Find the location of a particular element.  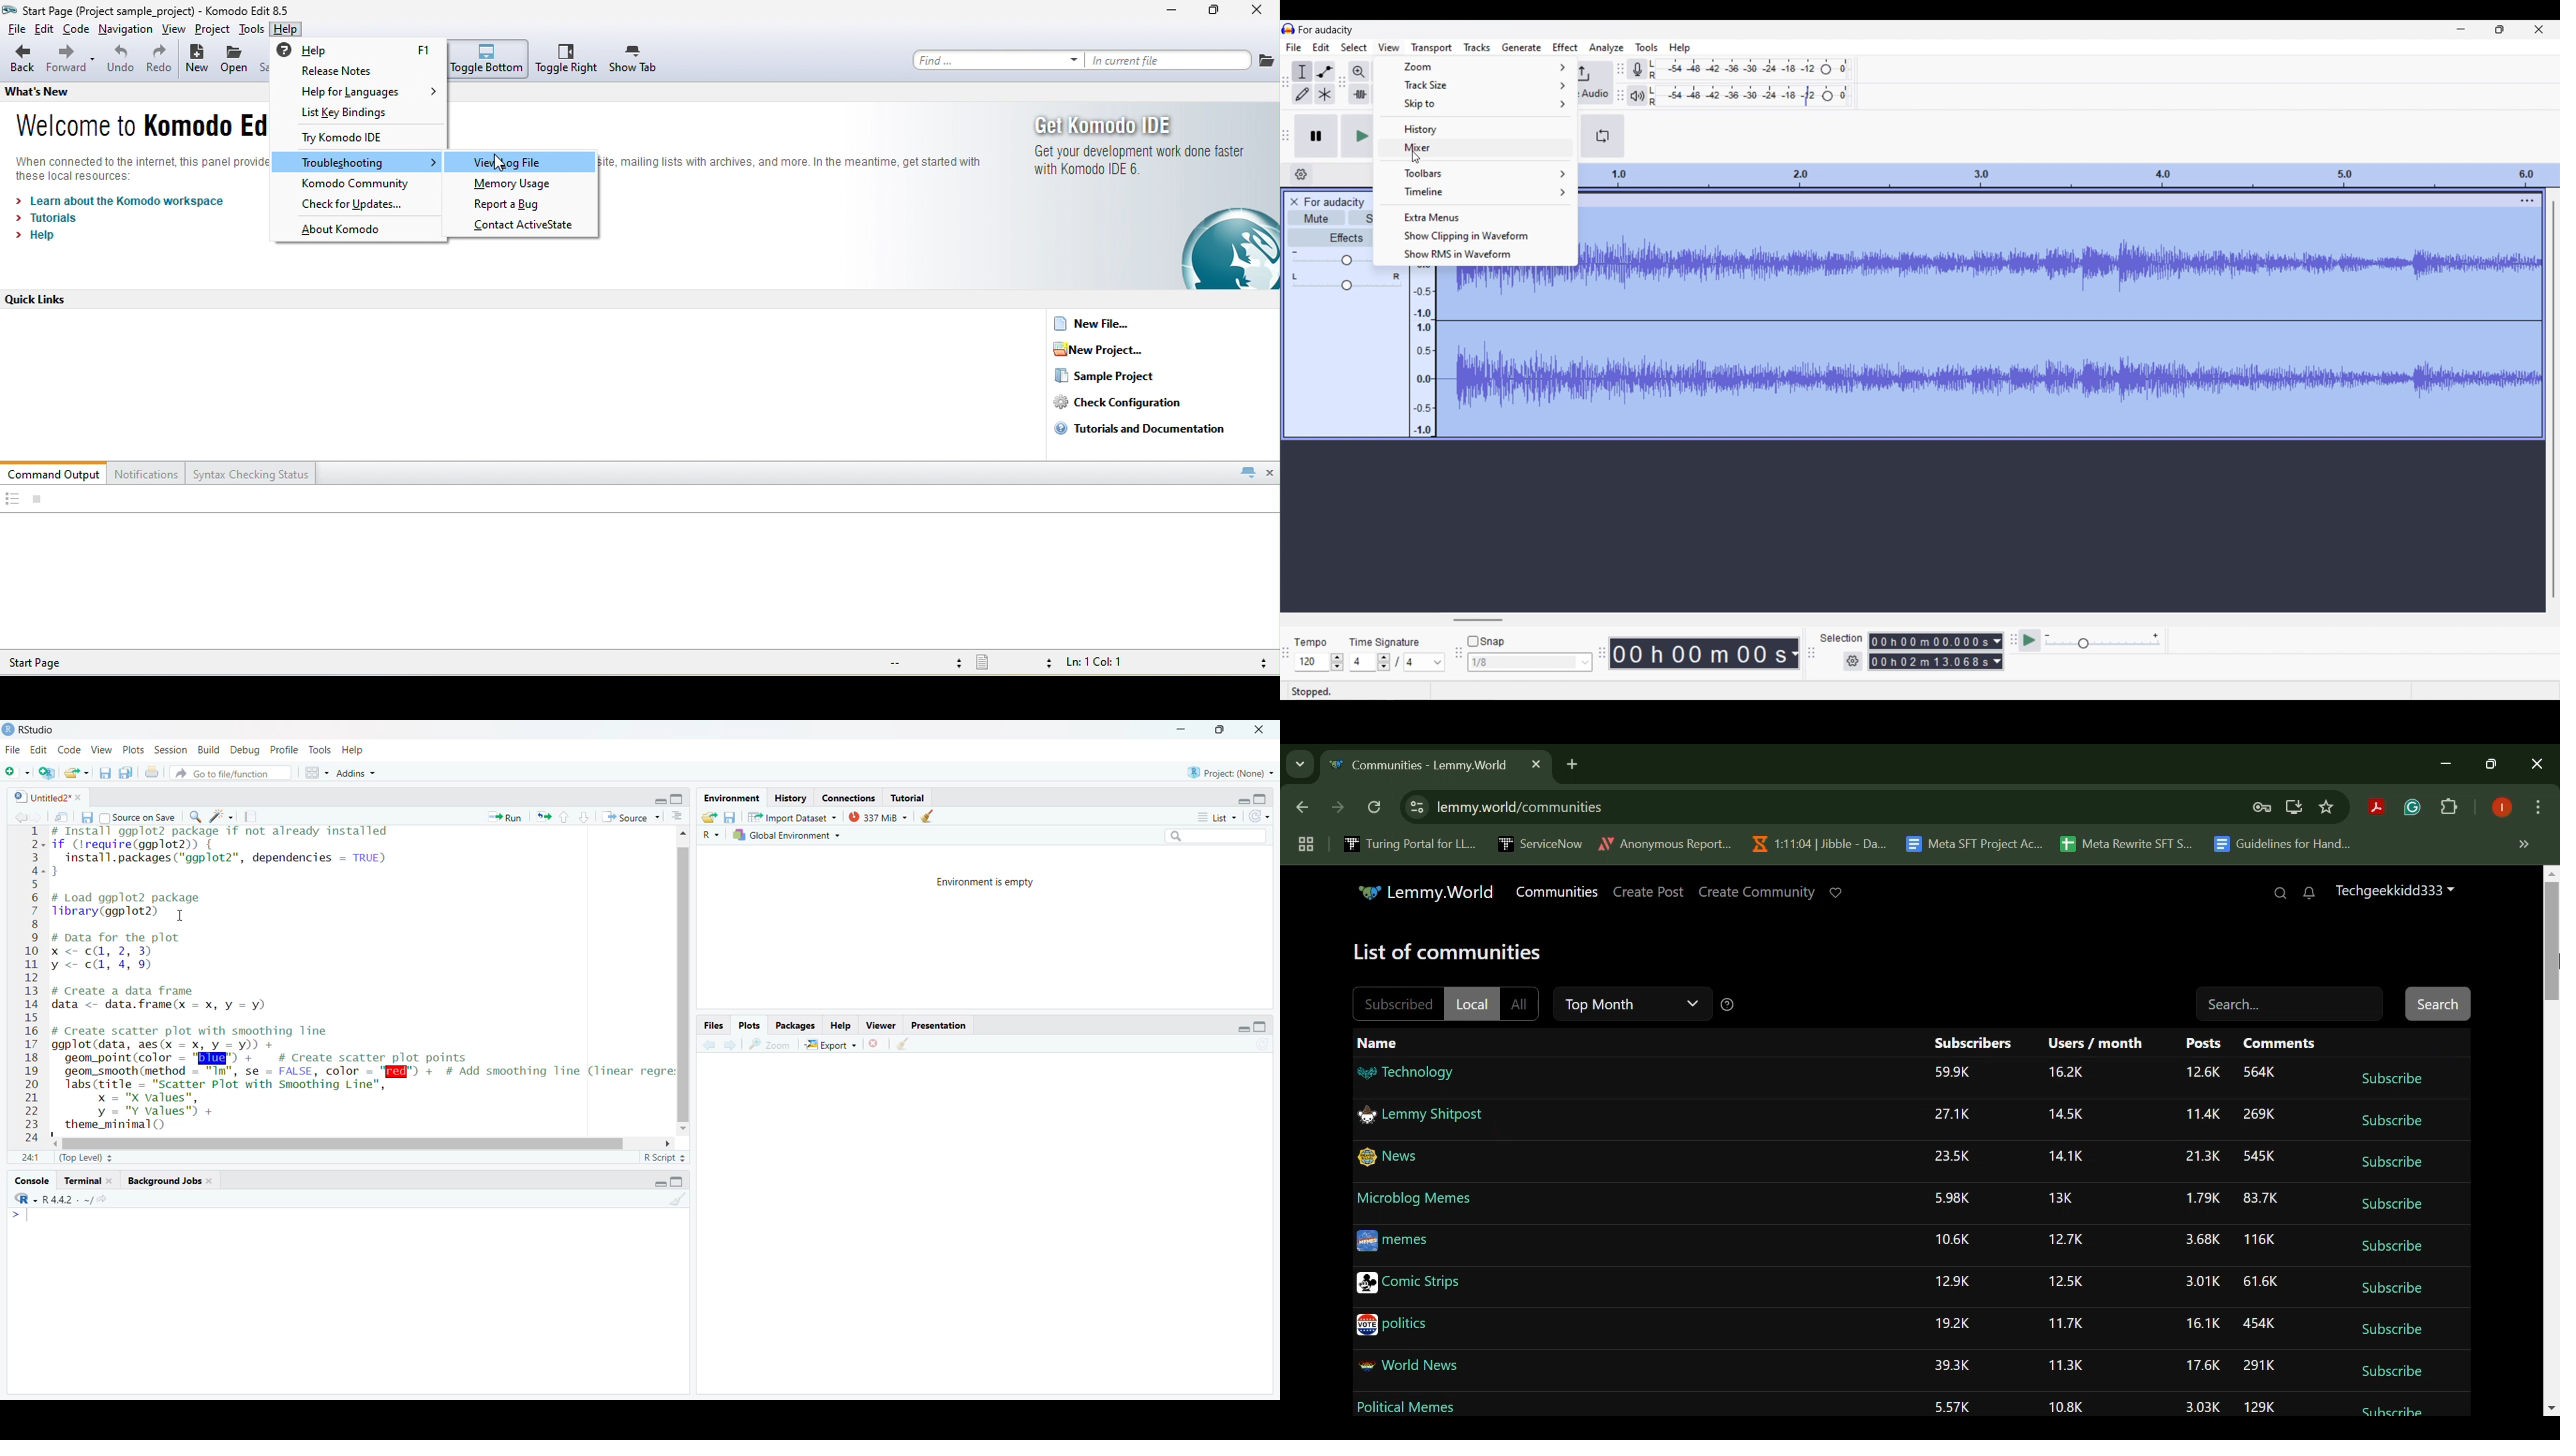

go back is located at coordinates (709, 1045).